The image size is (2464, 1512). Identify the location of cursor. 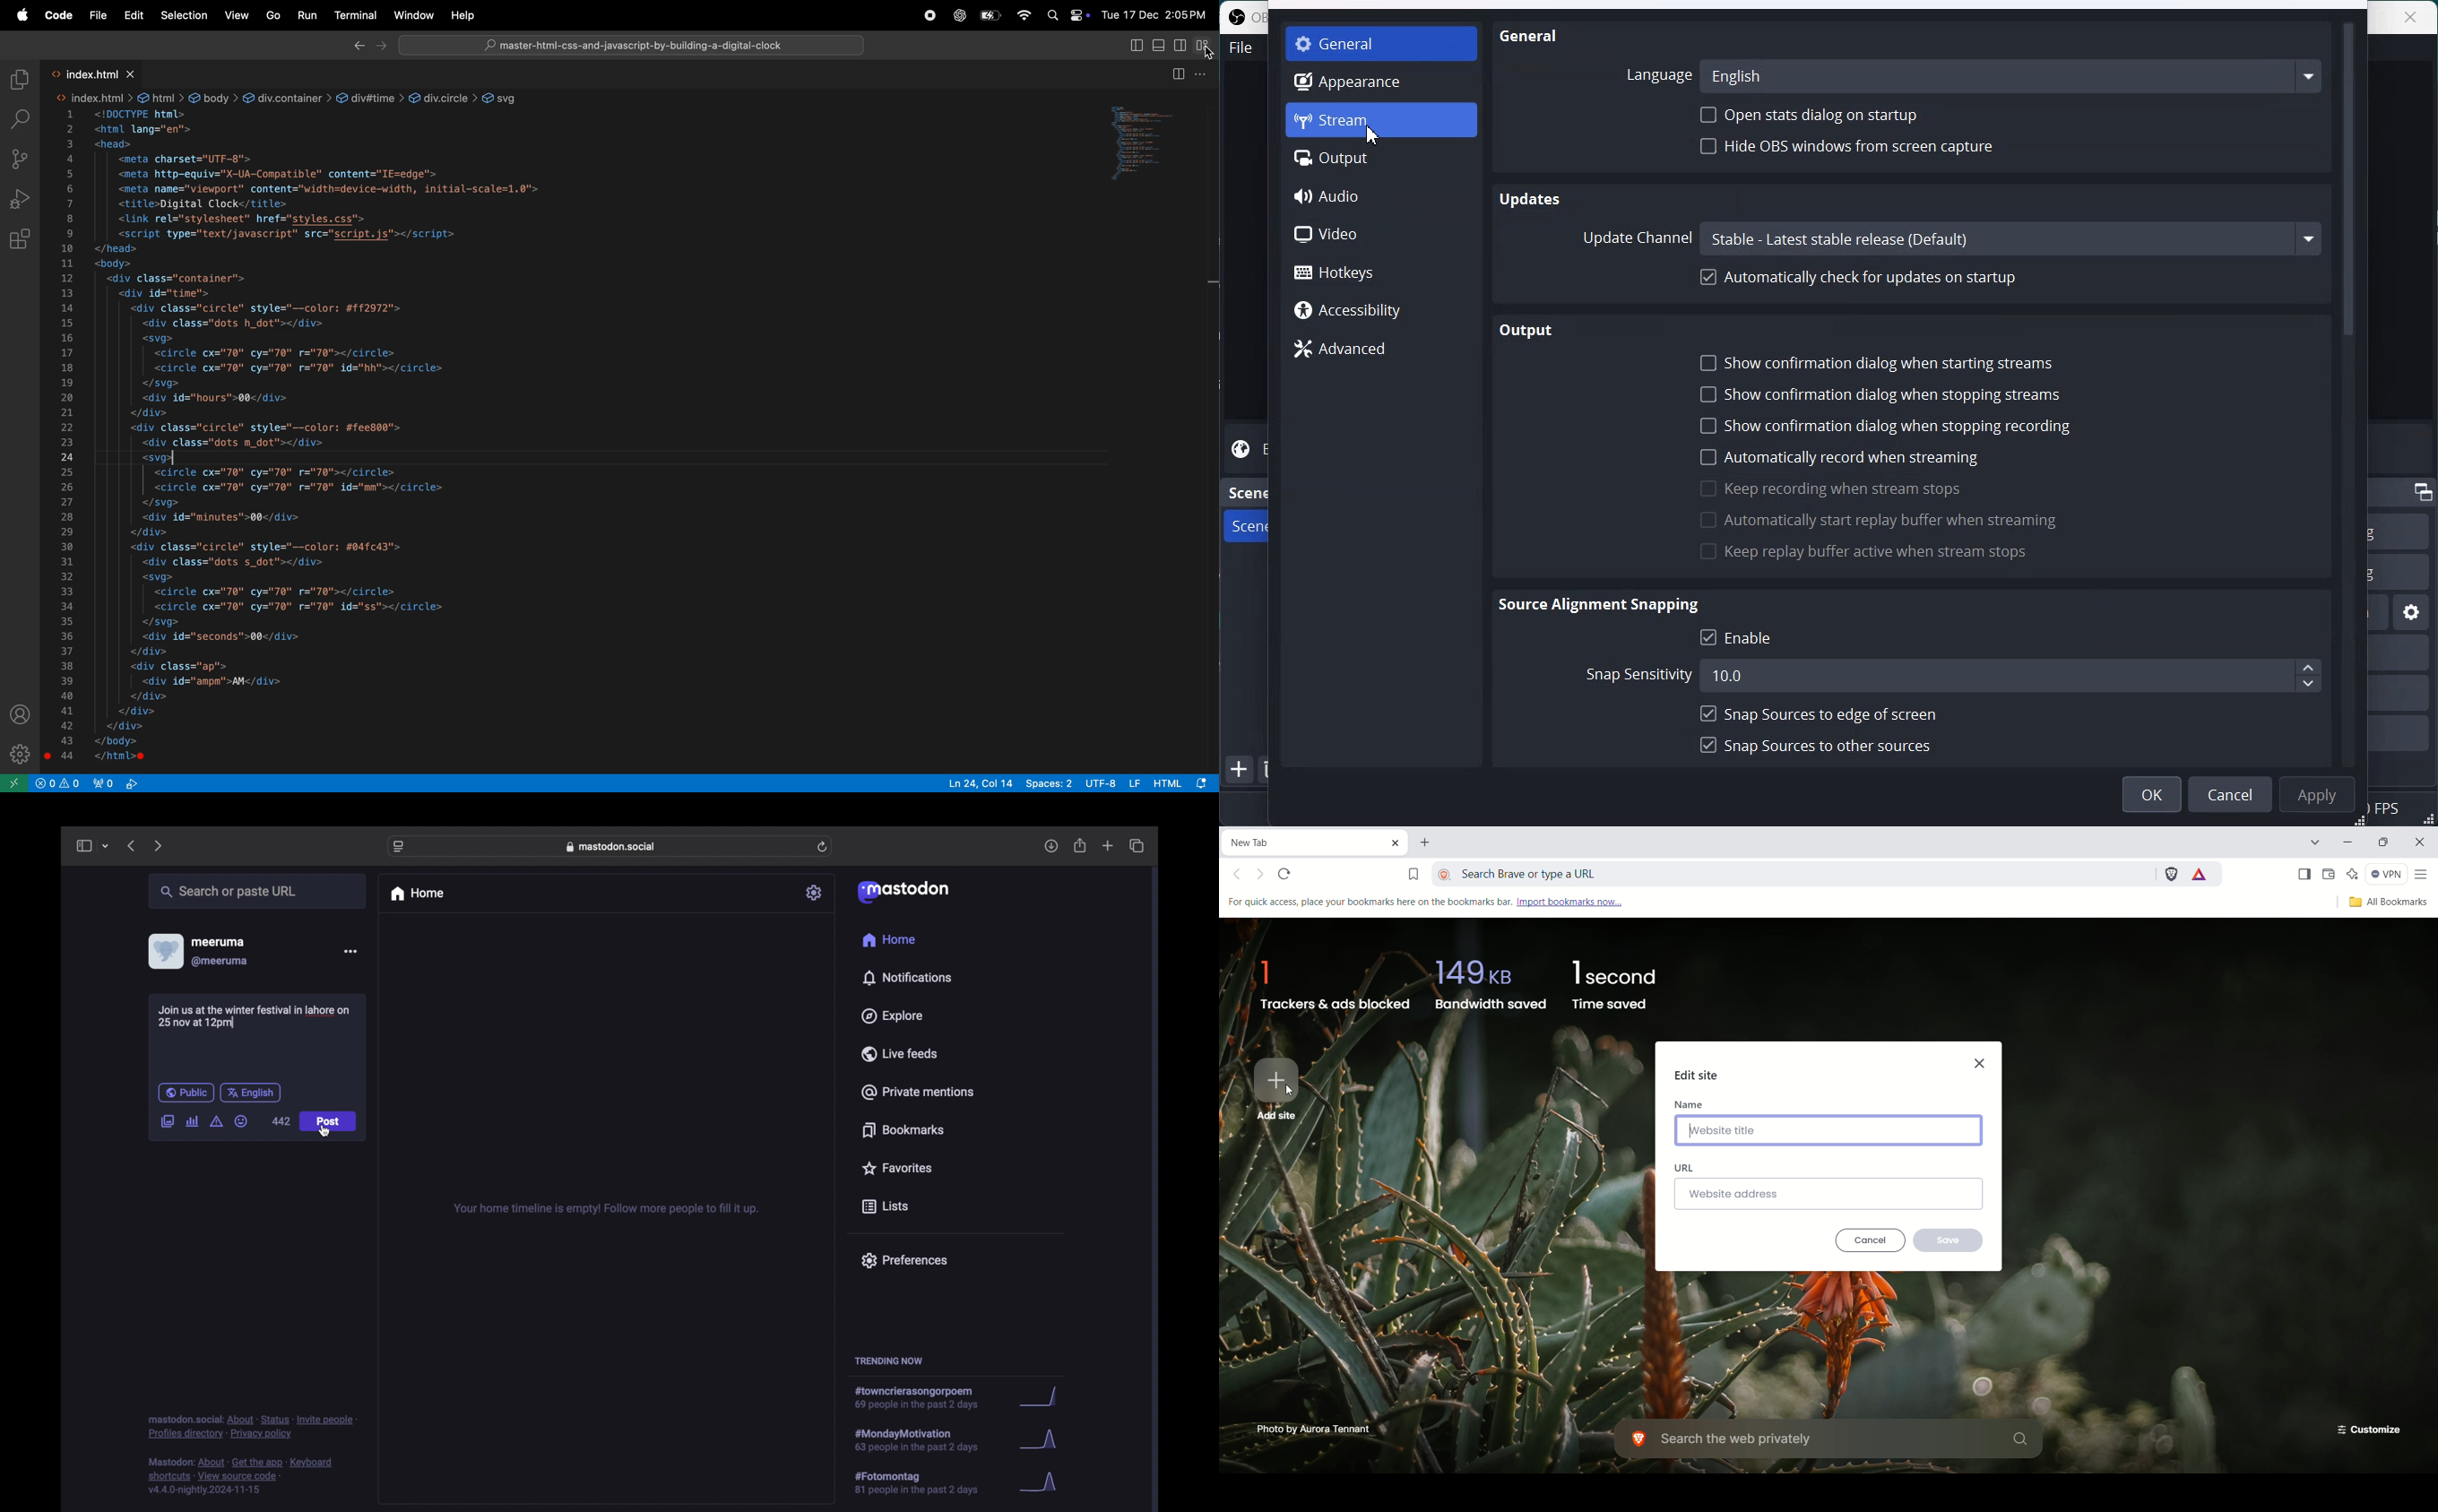
(1207, 56).